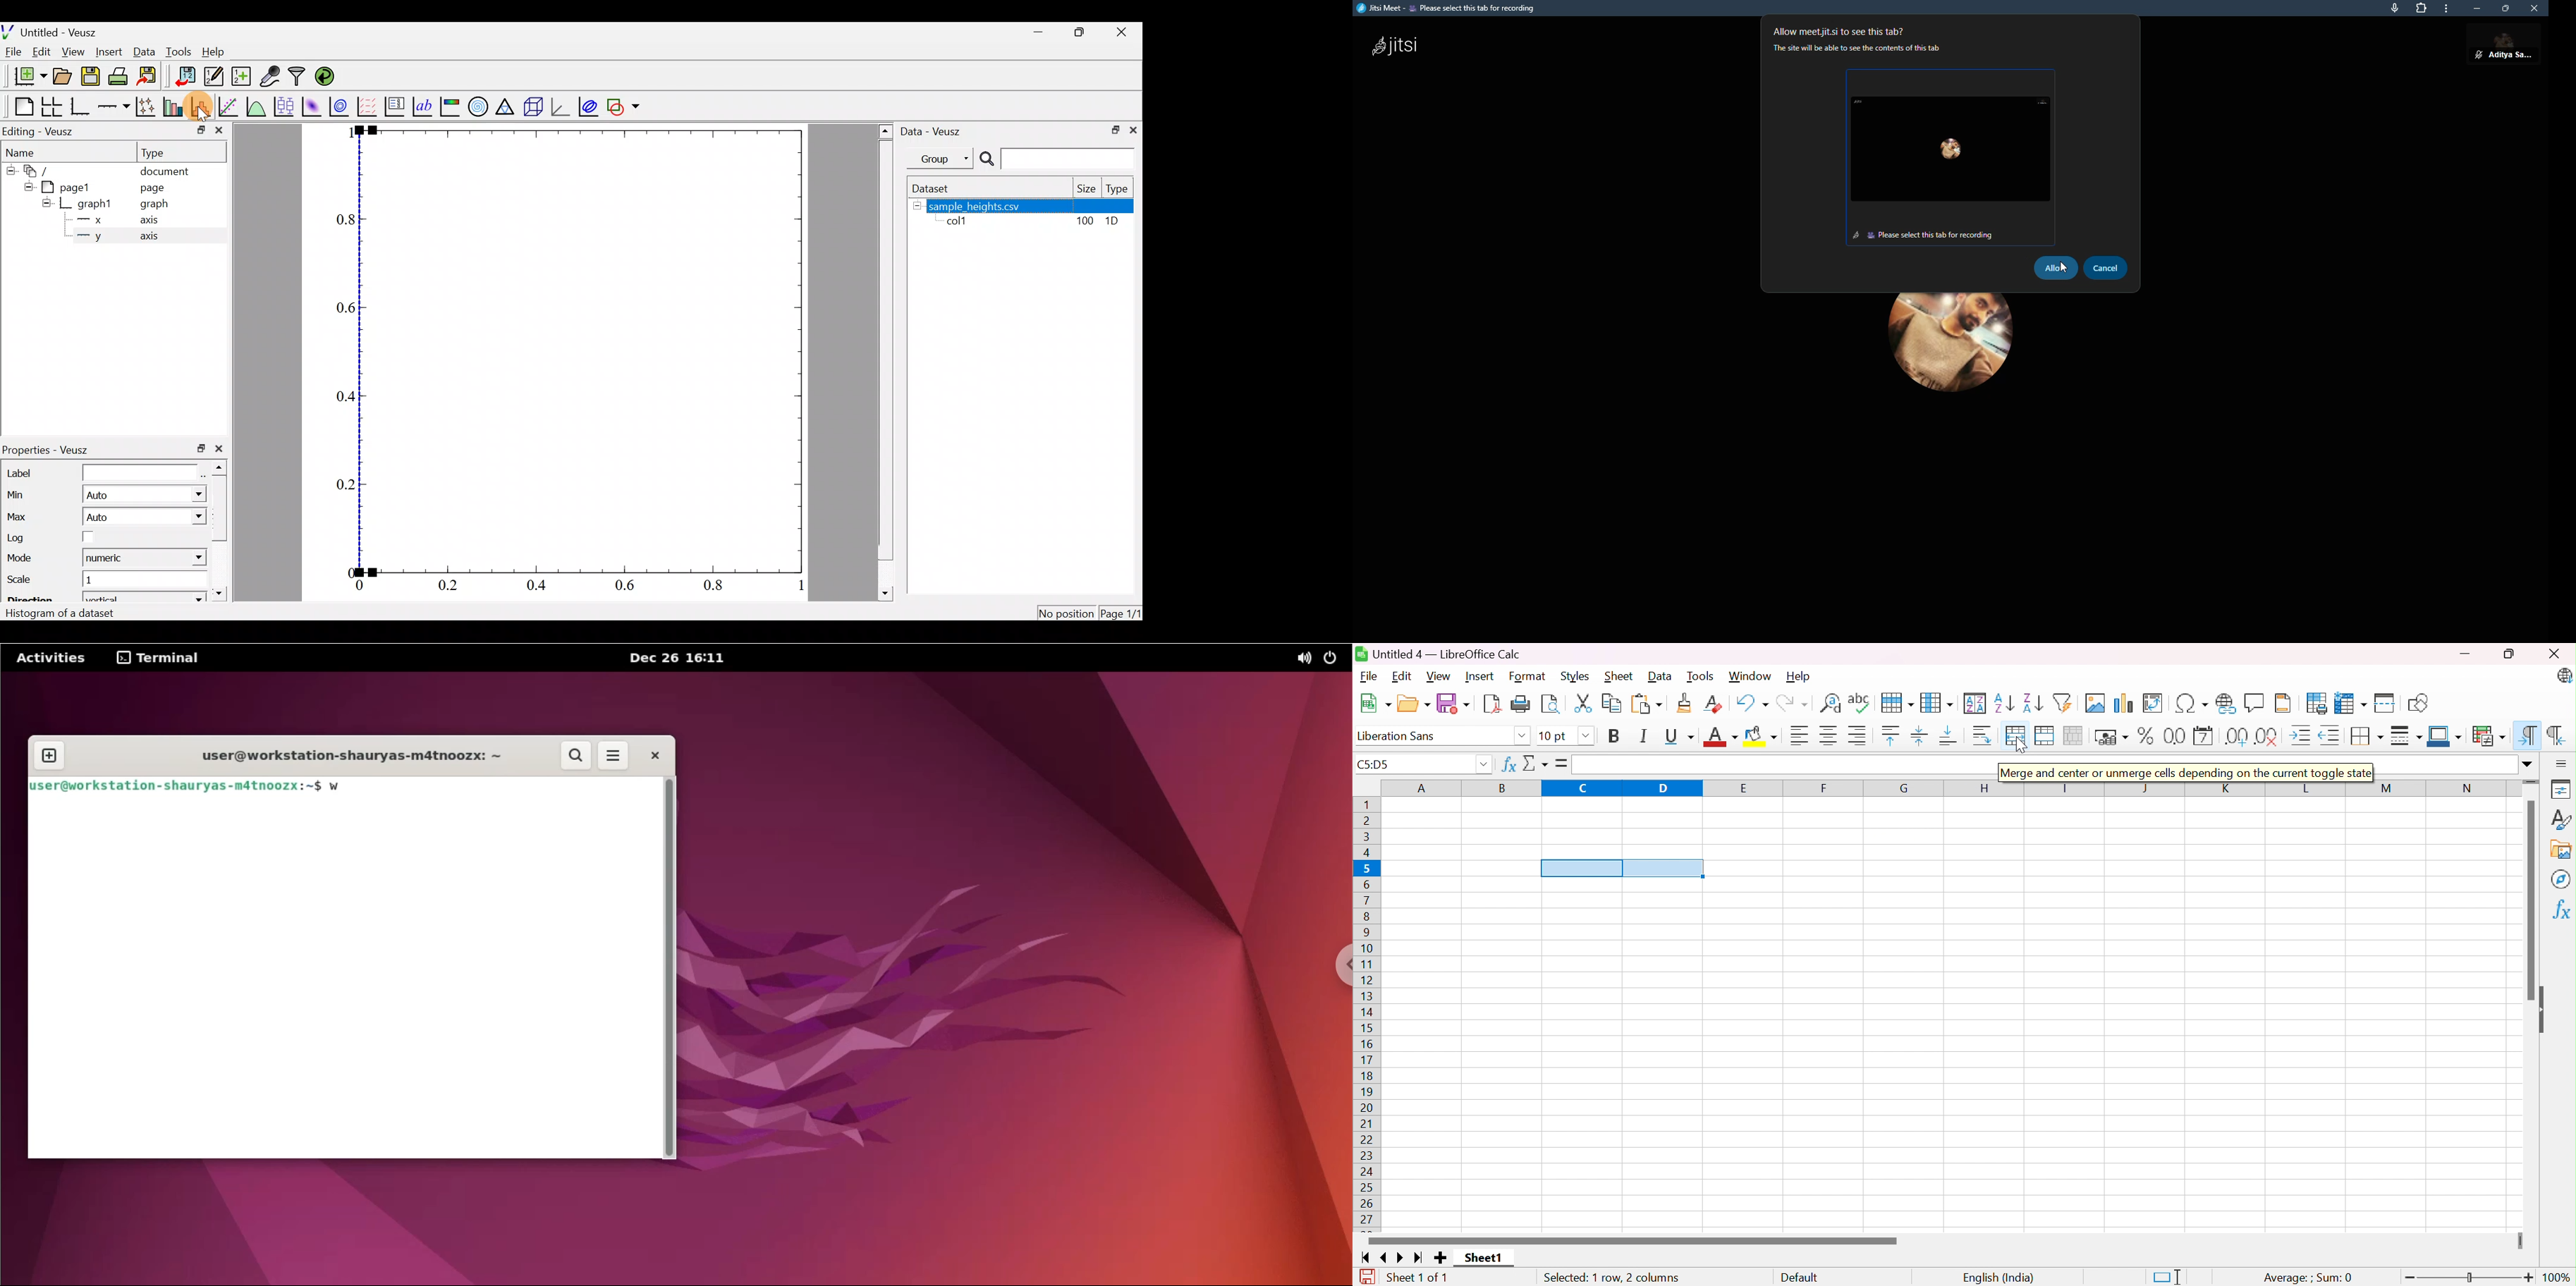  I want to click on add a shape to the plot, so click(624, 105).